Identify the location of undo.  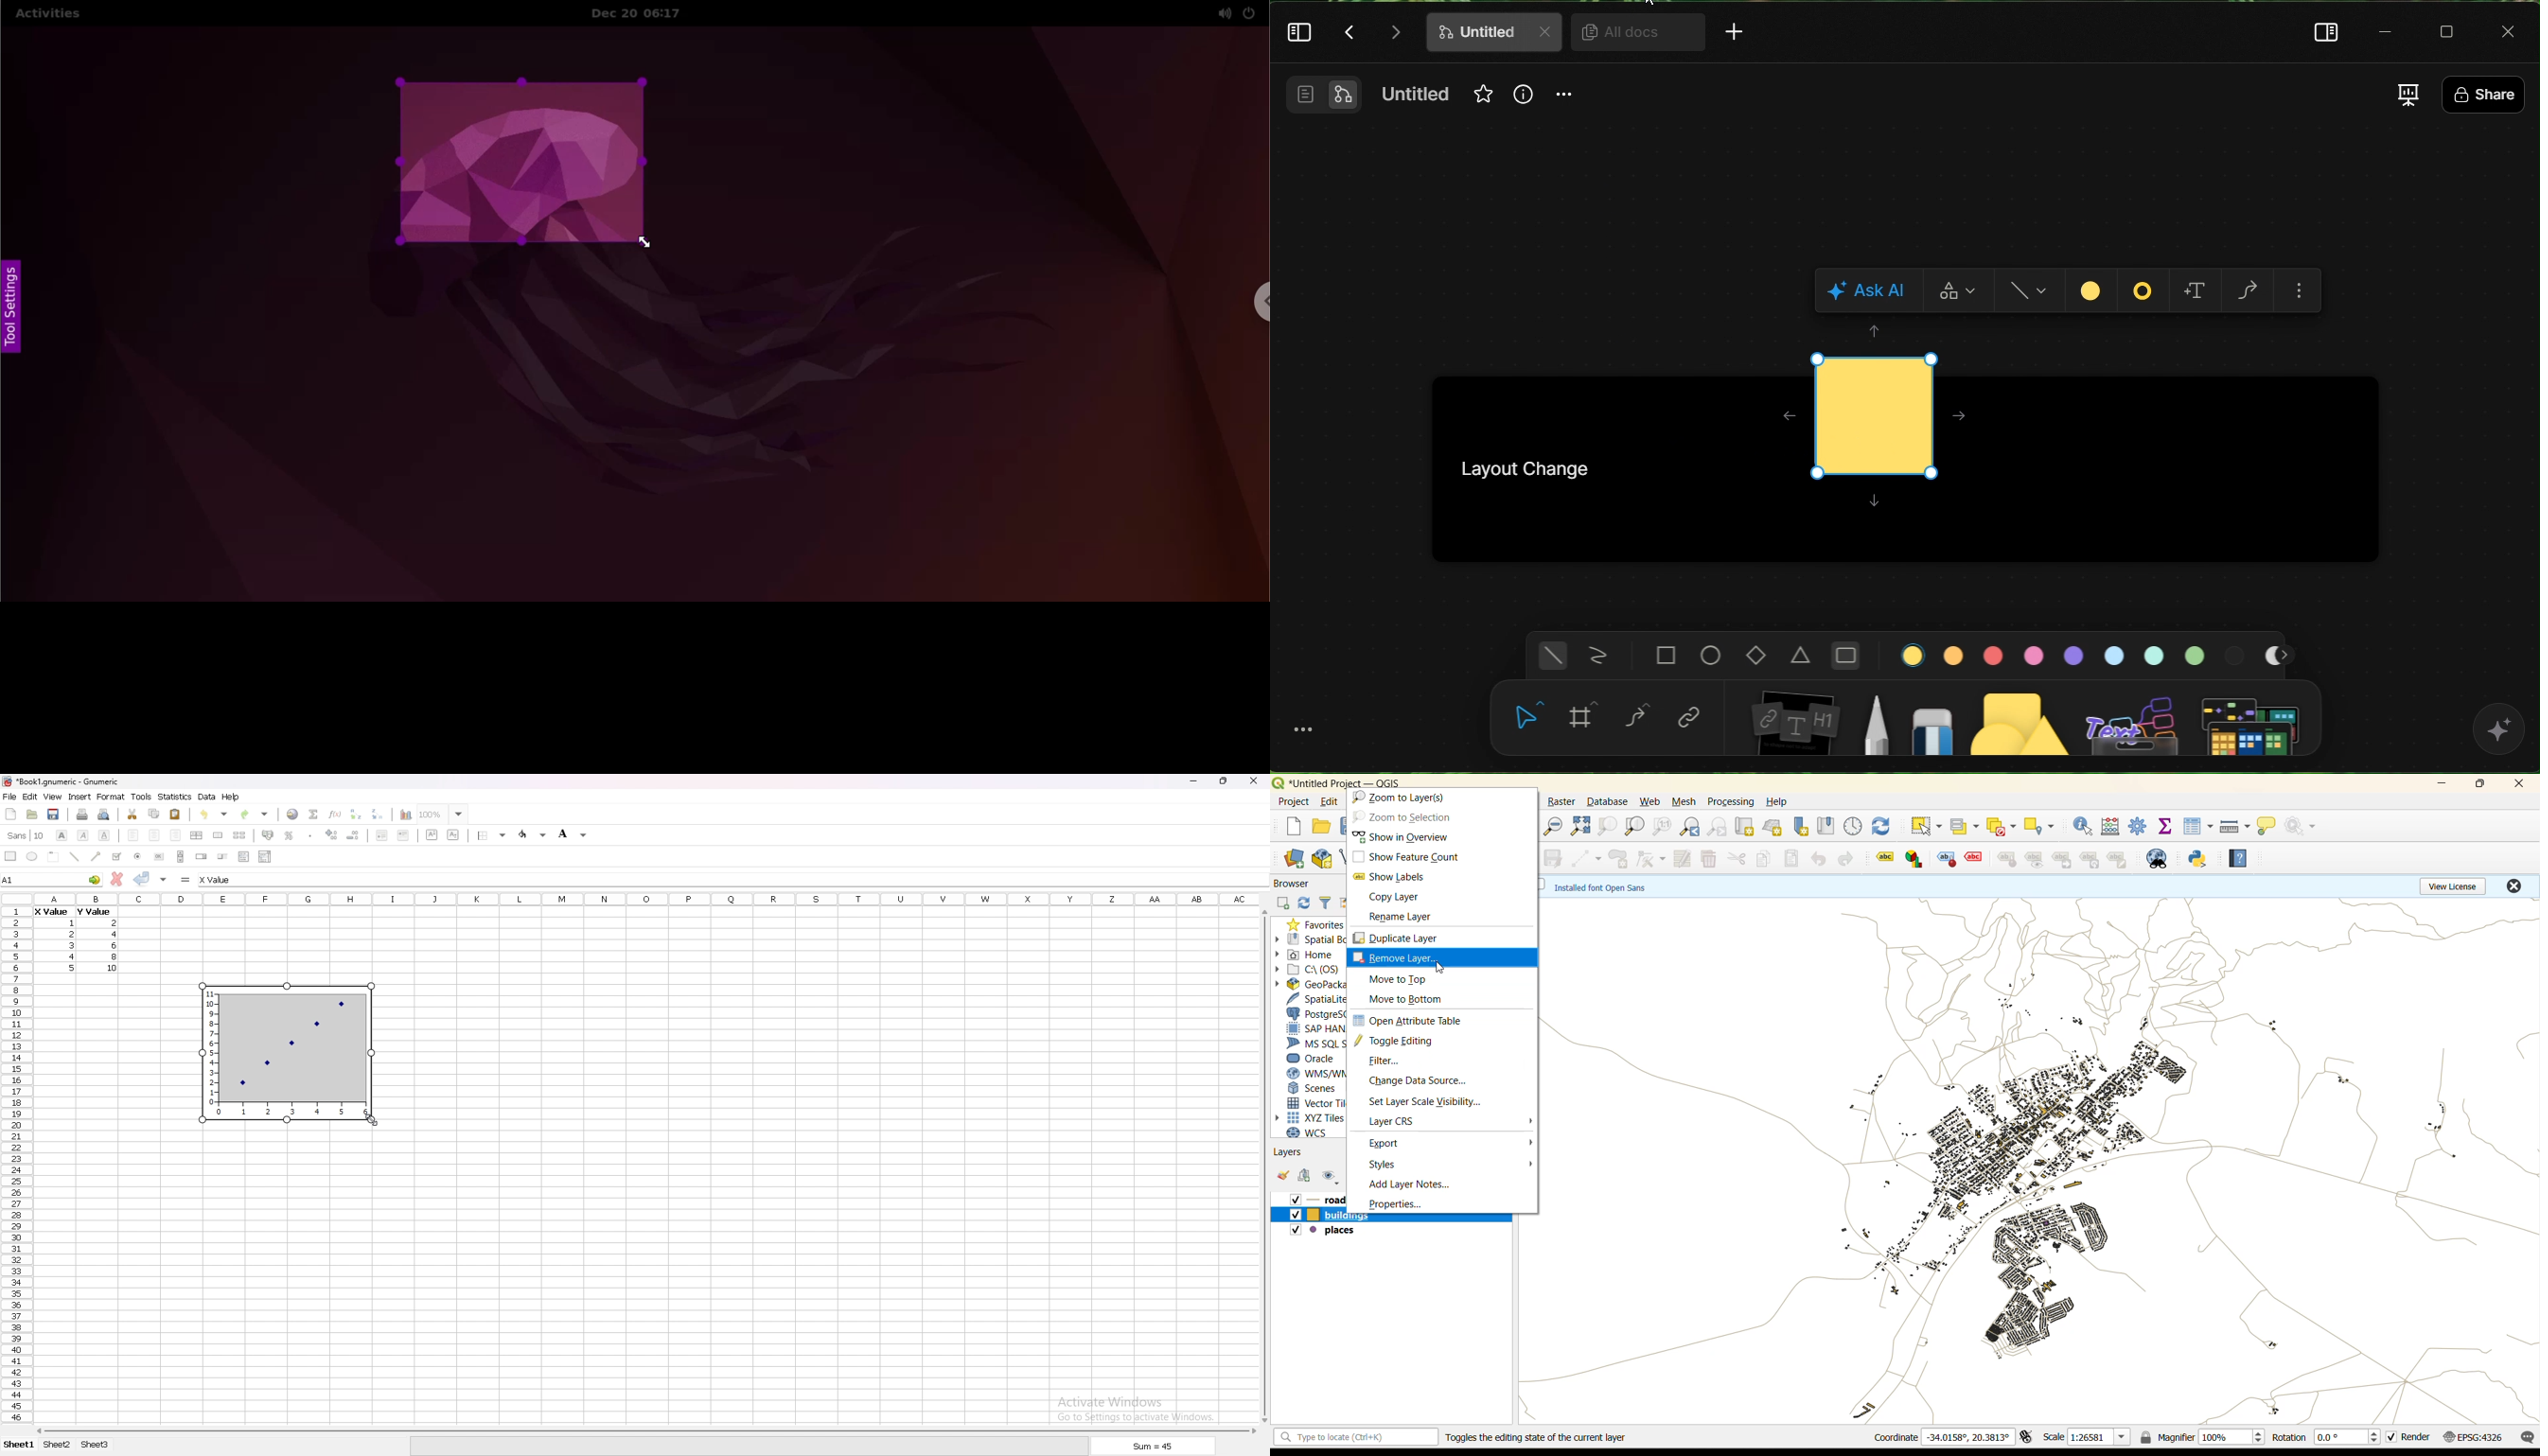
(214, 814).